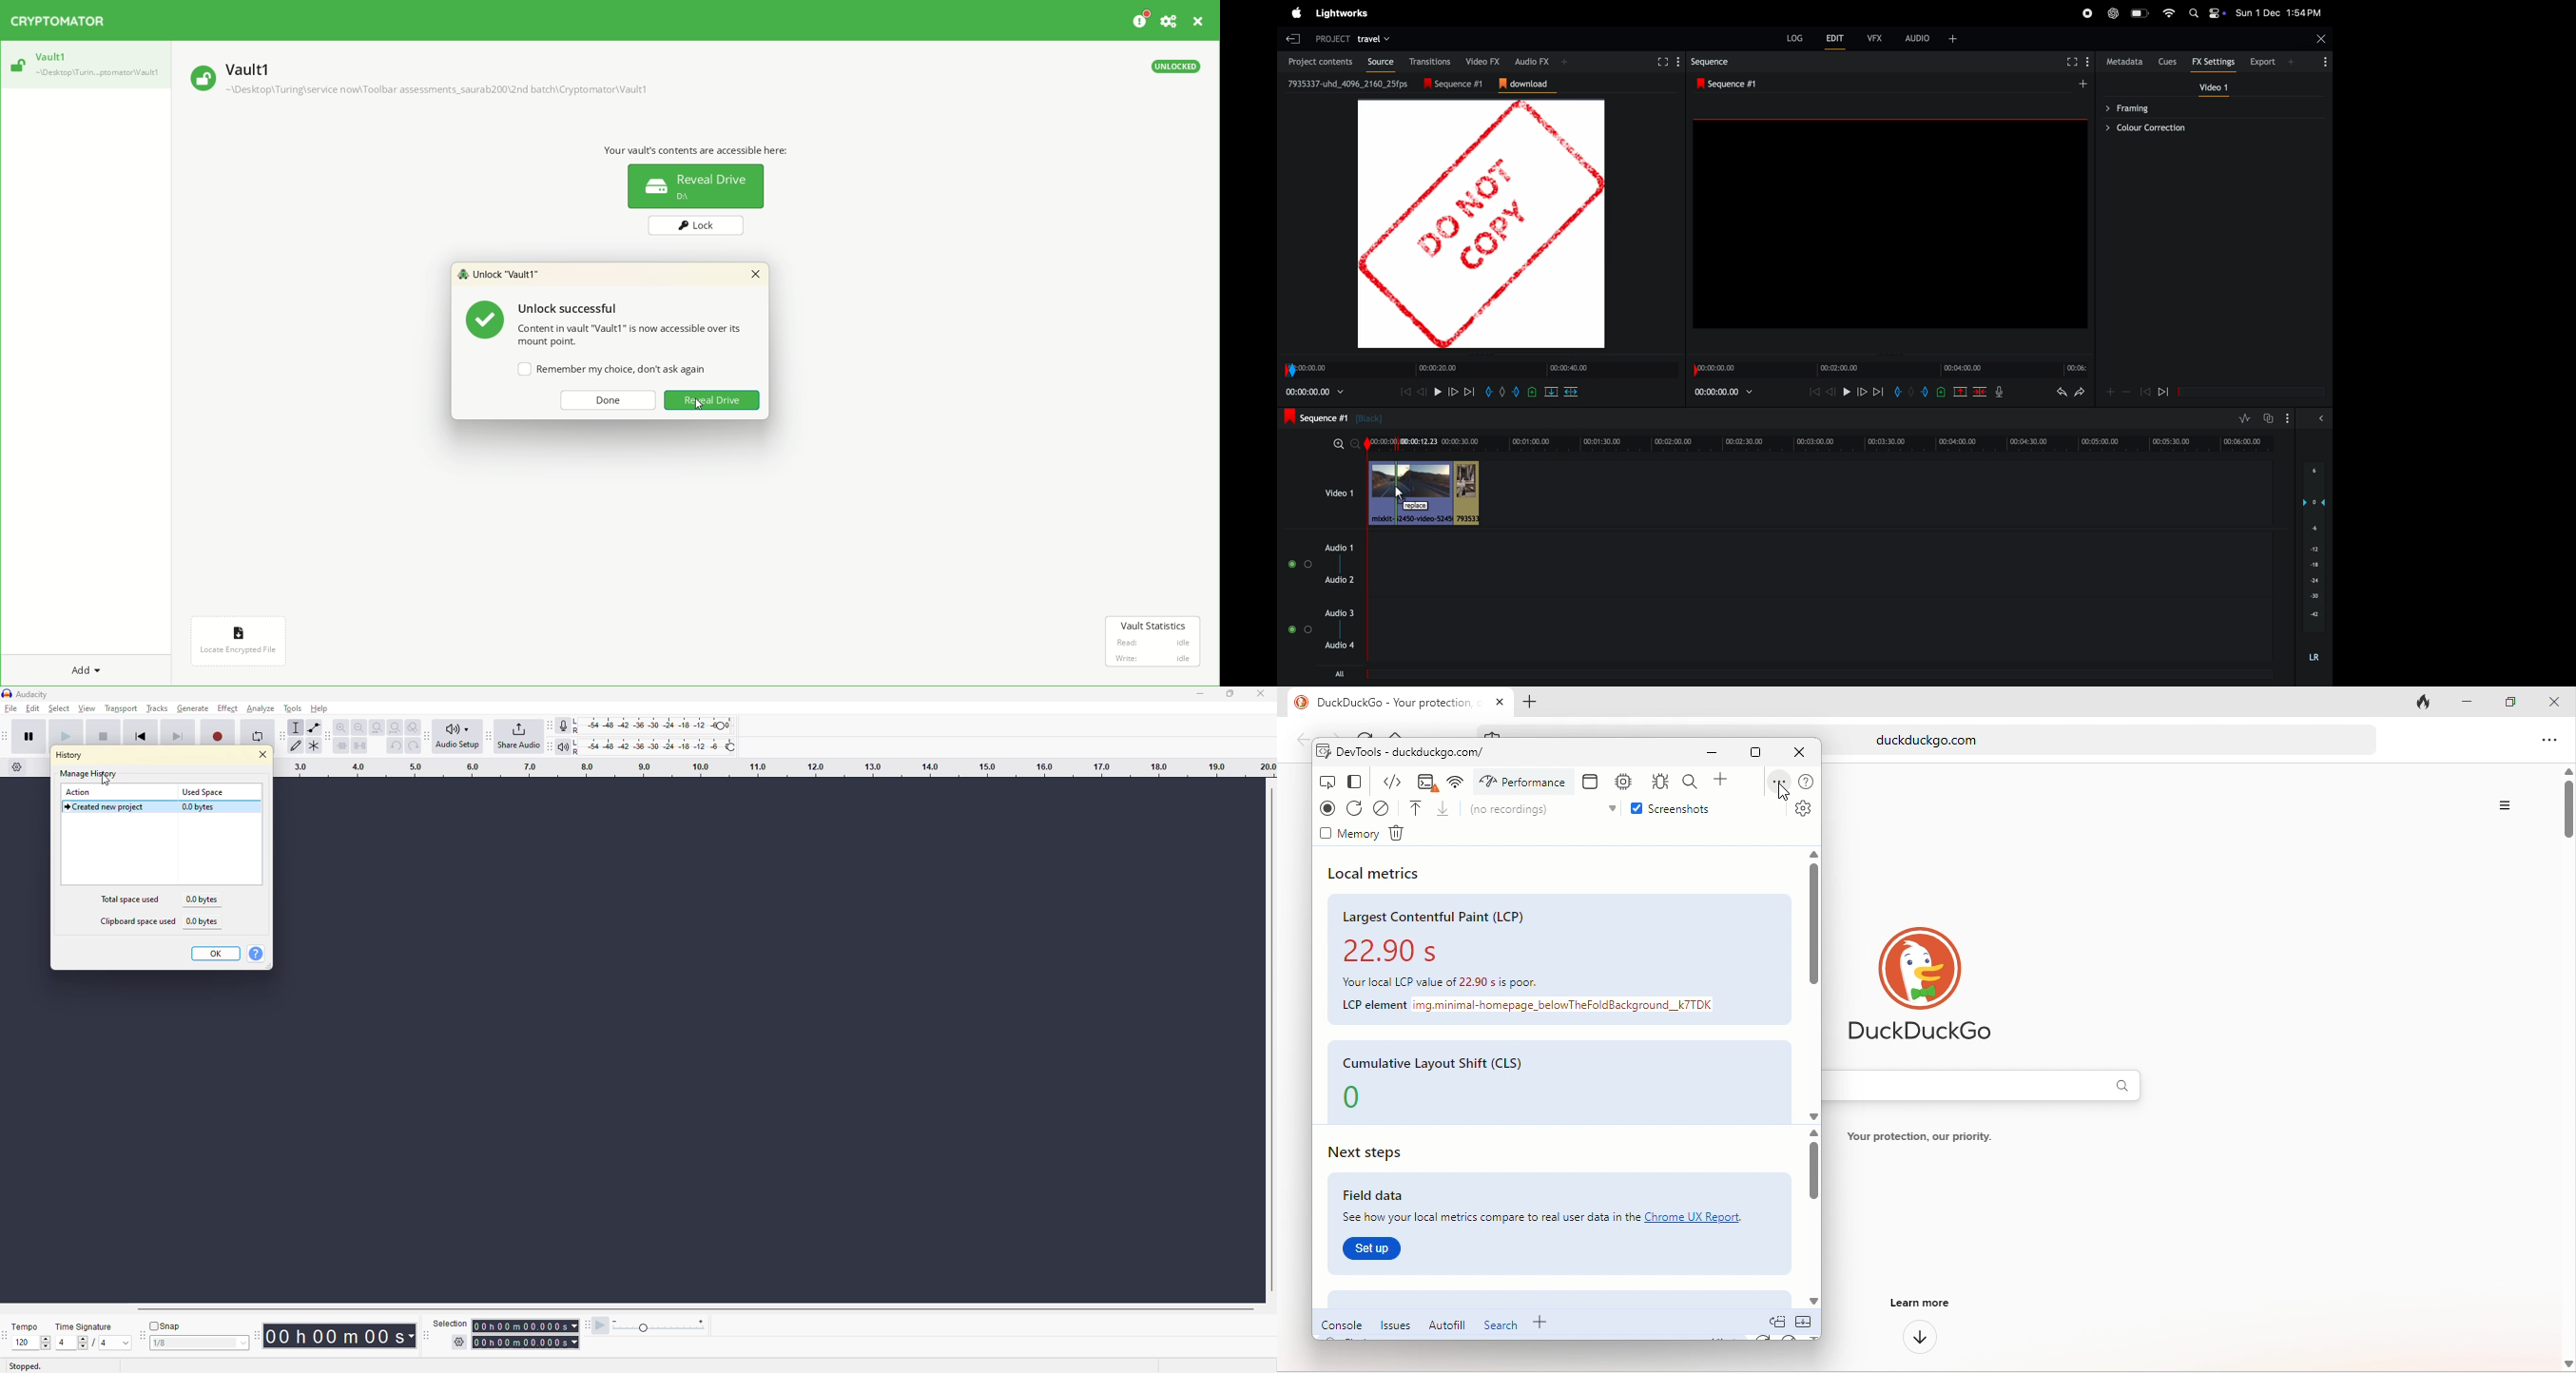 This screenshot has width=2576, height=1400. I want to click on options, so click(2323, 61).